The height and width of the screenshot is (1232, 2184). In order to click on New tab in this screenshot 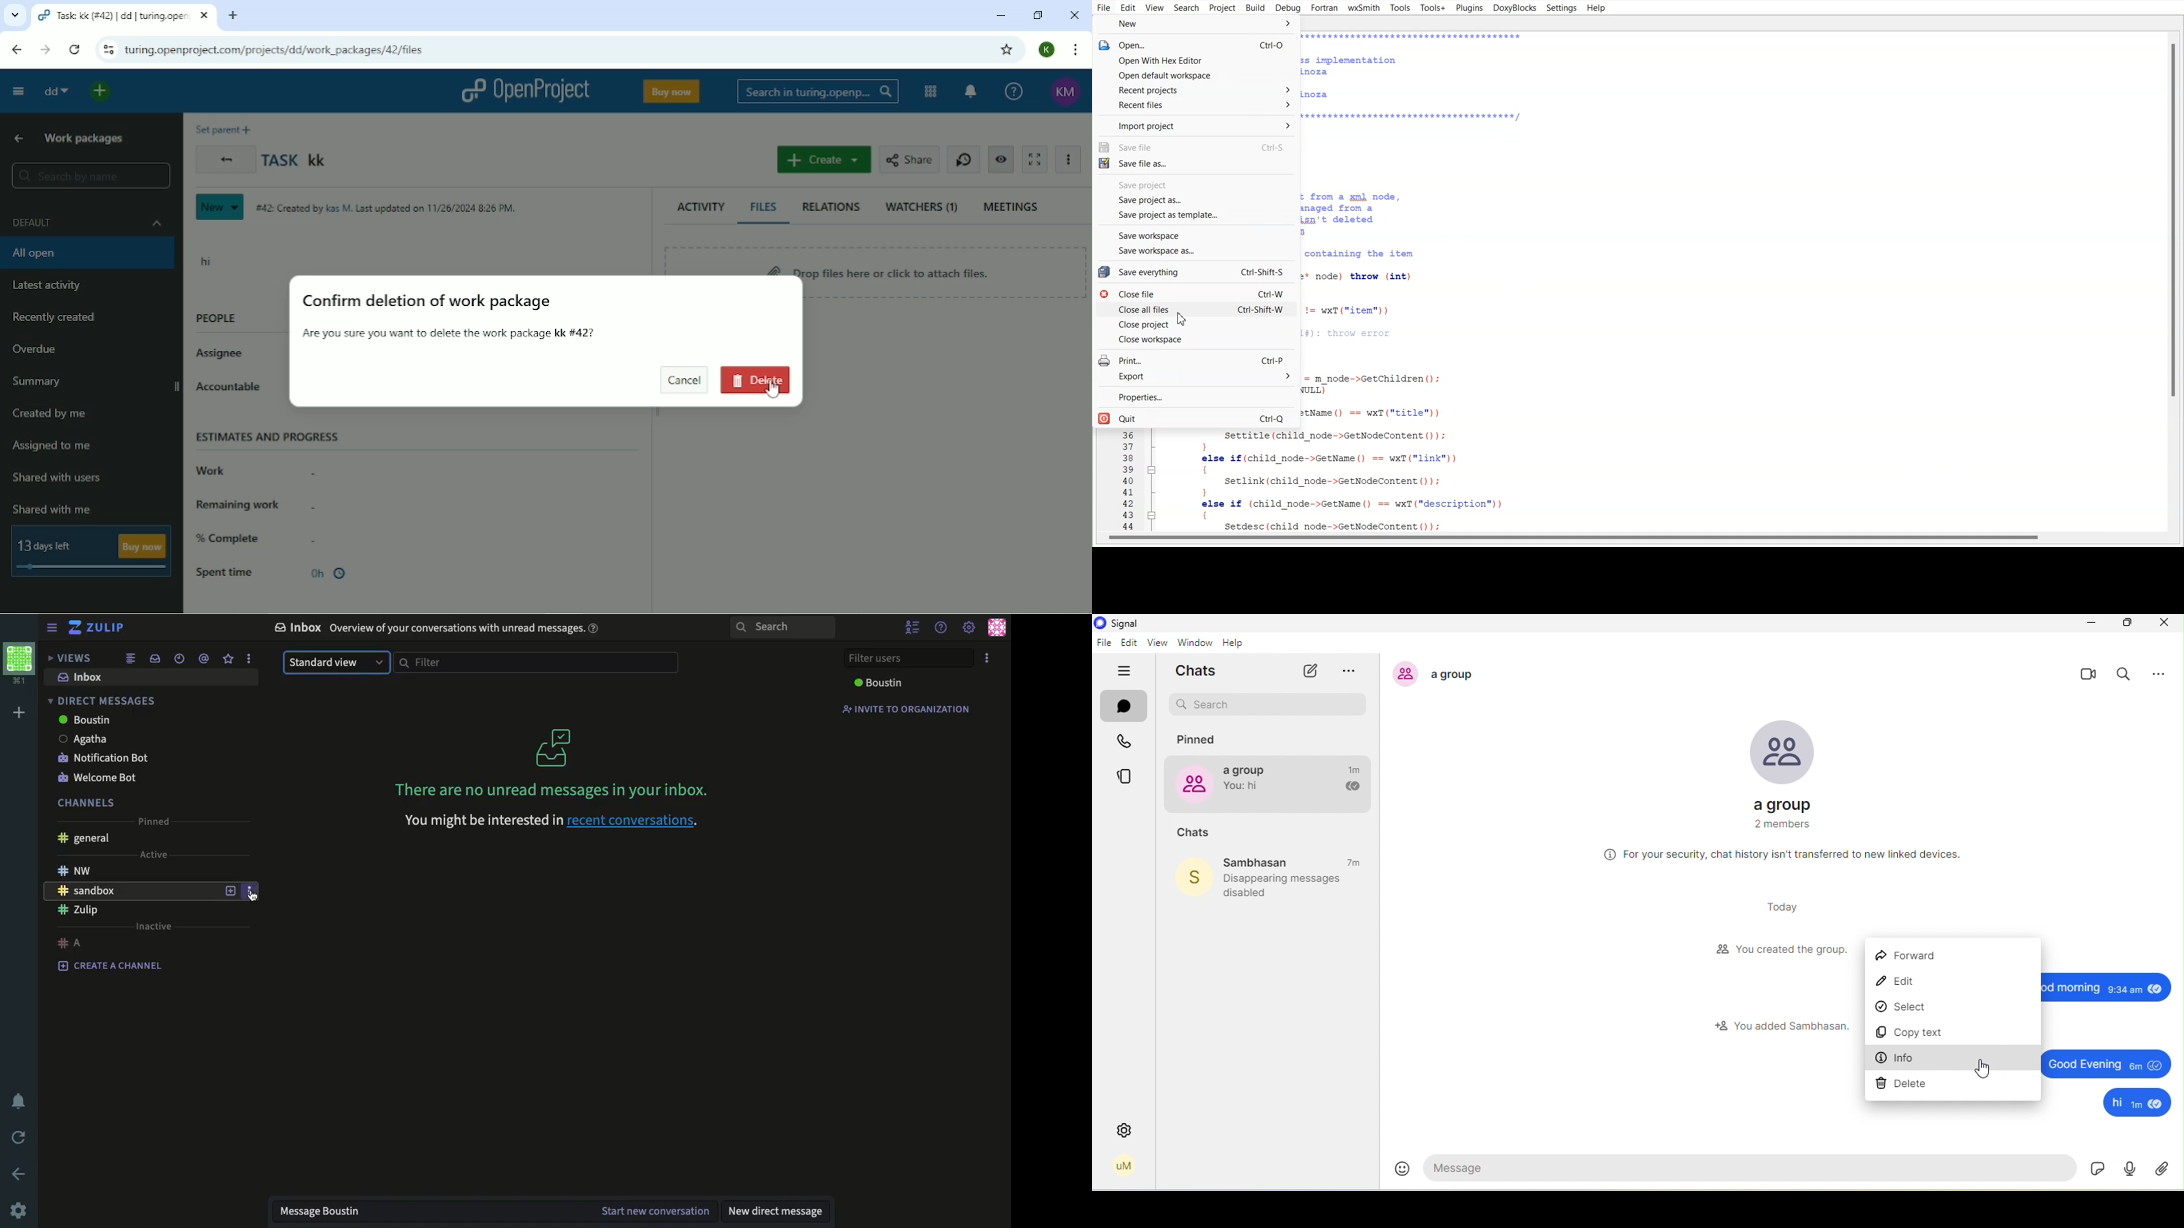, I will do `click(234, 17)`.